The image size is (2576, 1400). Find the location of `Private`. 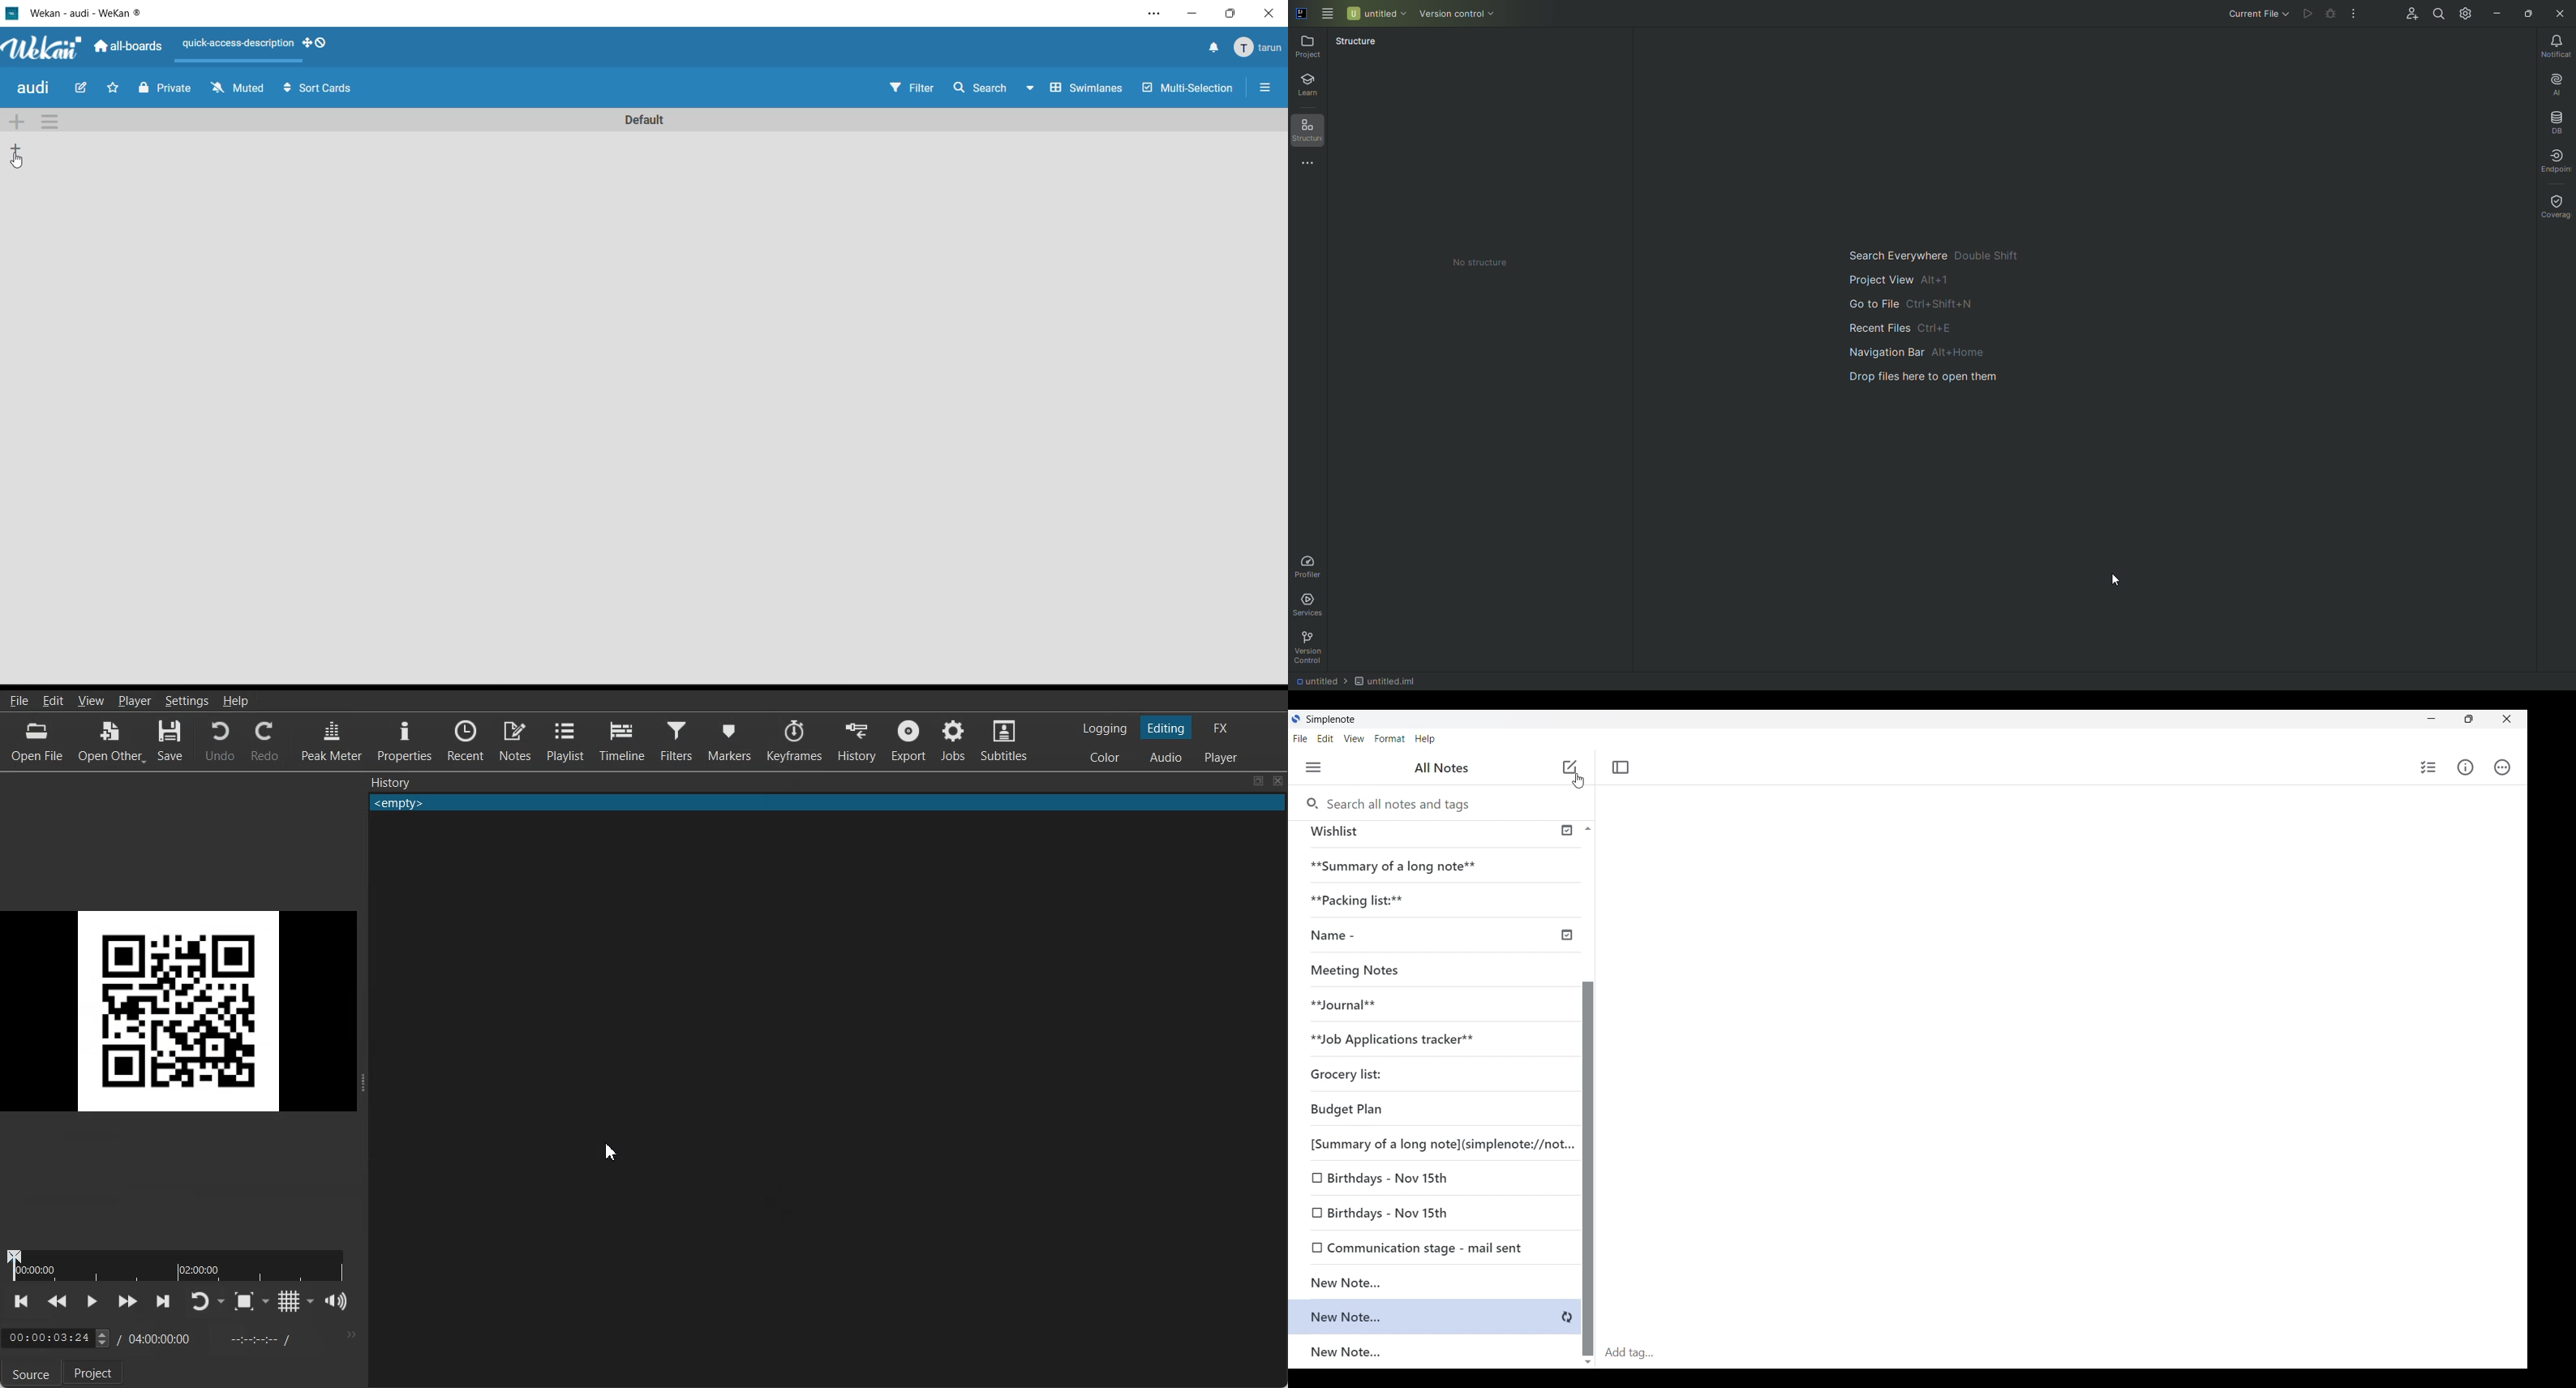

Private is located at coordinates (164, 89).